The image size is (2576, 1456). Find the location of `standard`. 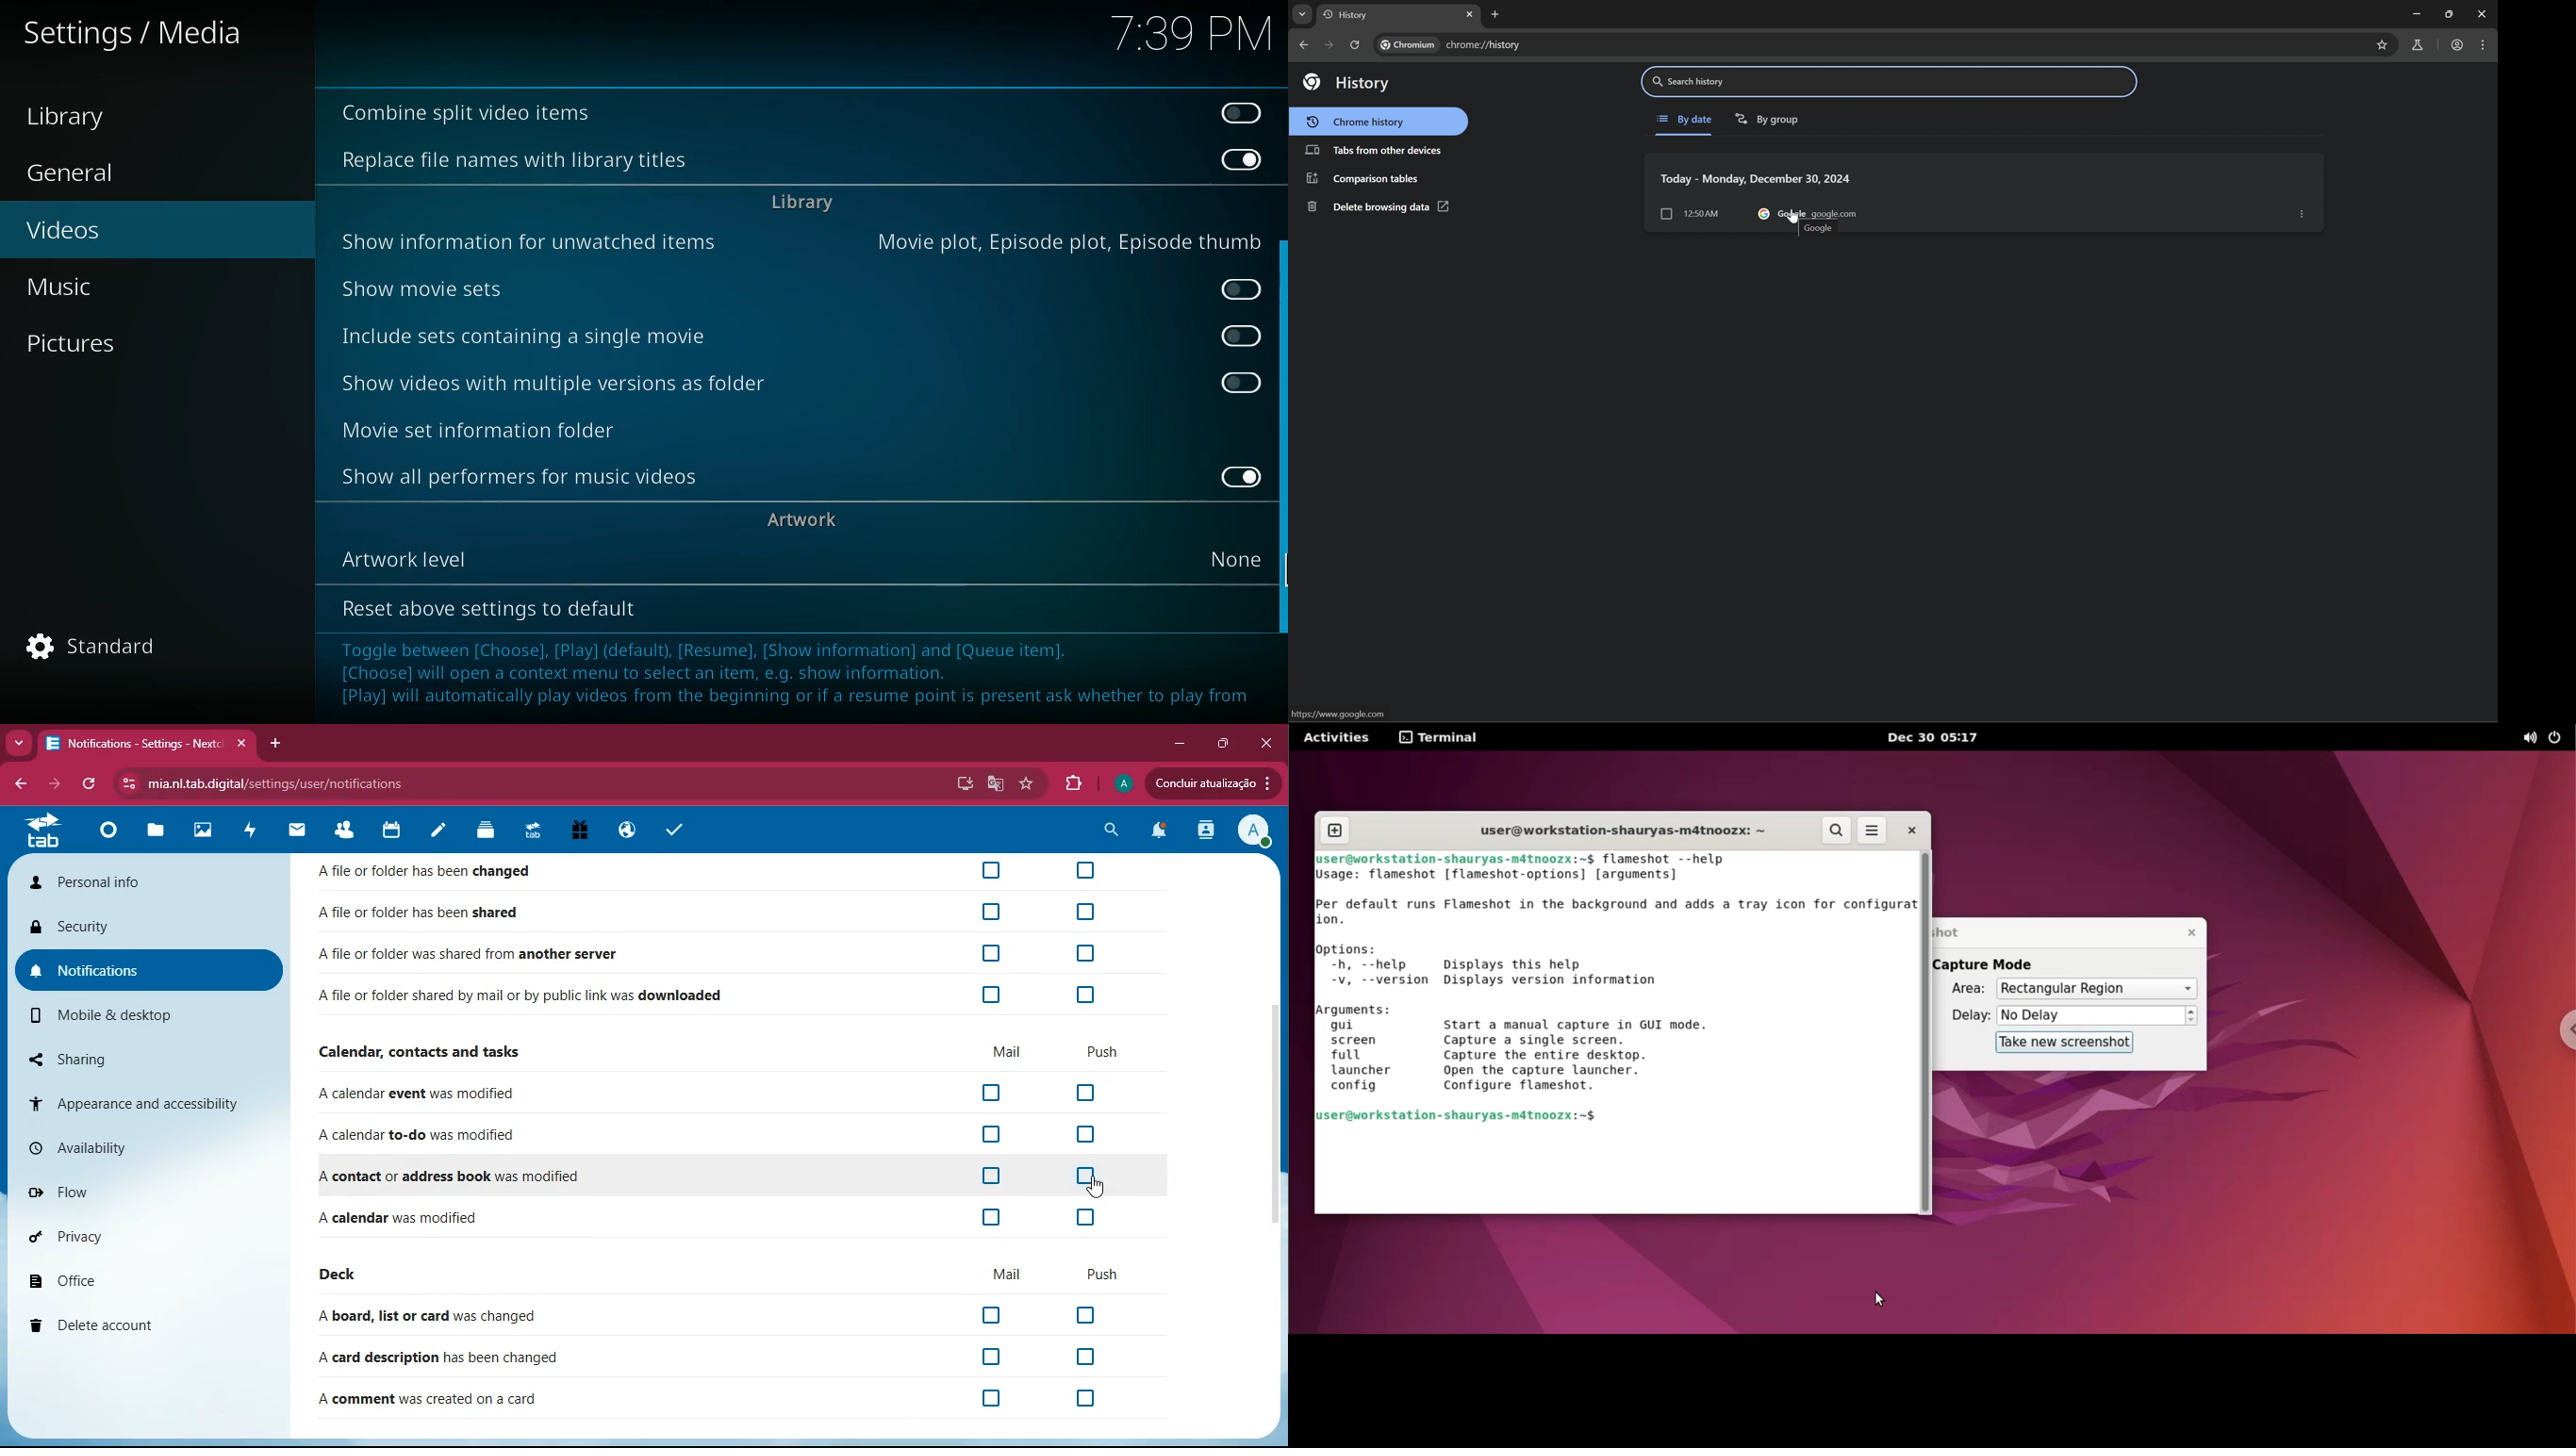

standard is located at coordinates (103, 647).